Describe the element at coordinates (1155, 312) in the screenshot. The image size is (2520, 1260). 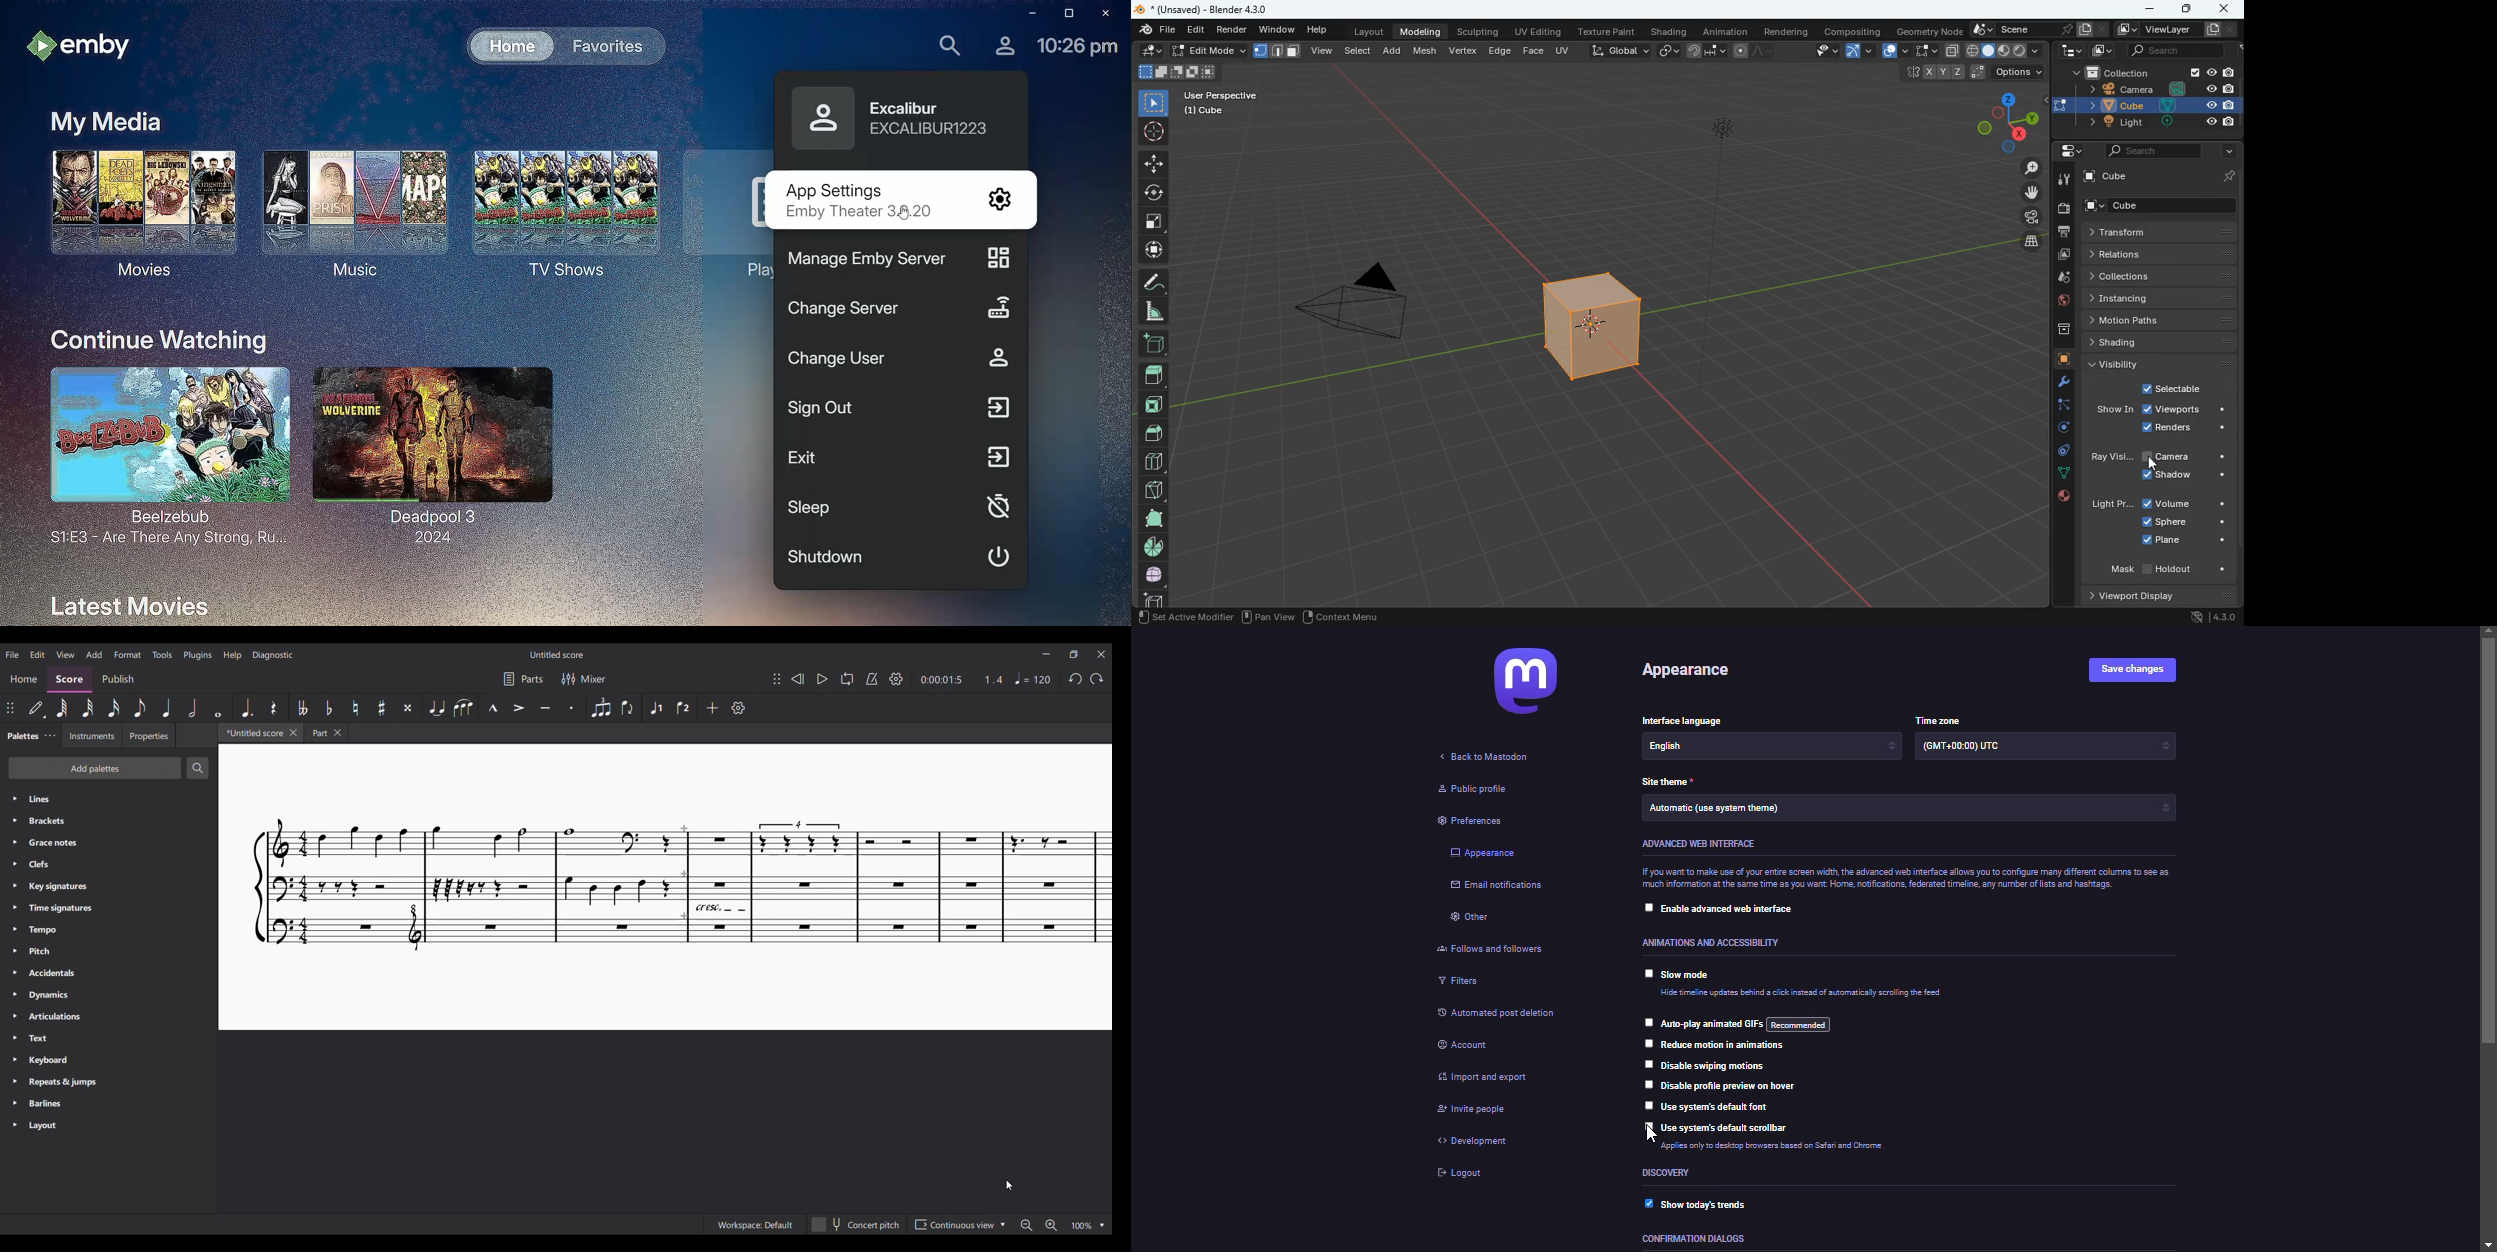
I see `angle` at that location.